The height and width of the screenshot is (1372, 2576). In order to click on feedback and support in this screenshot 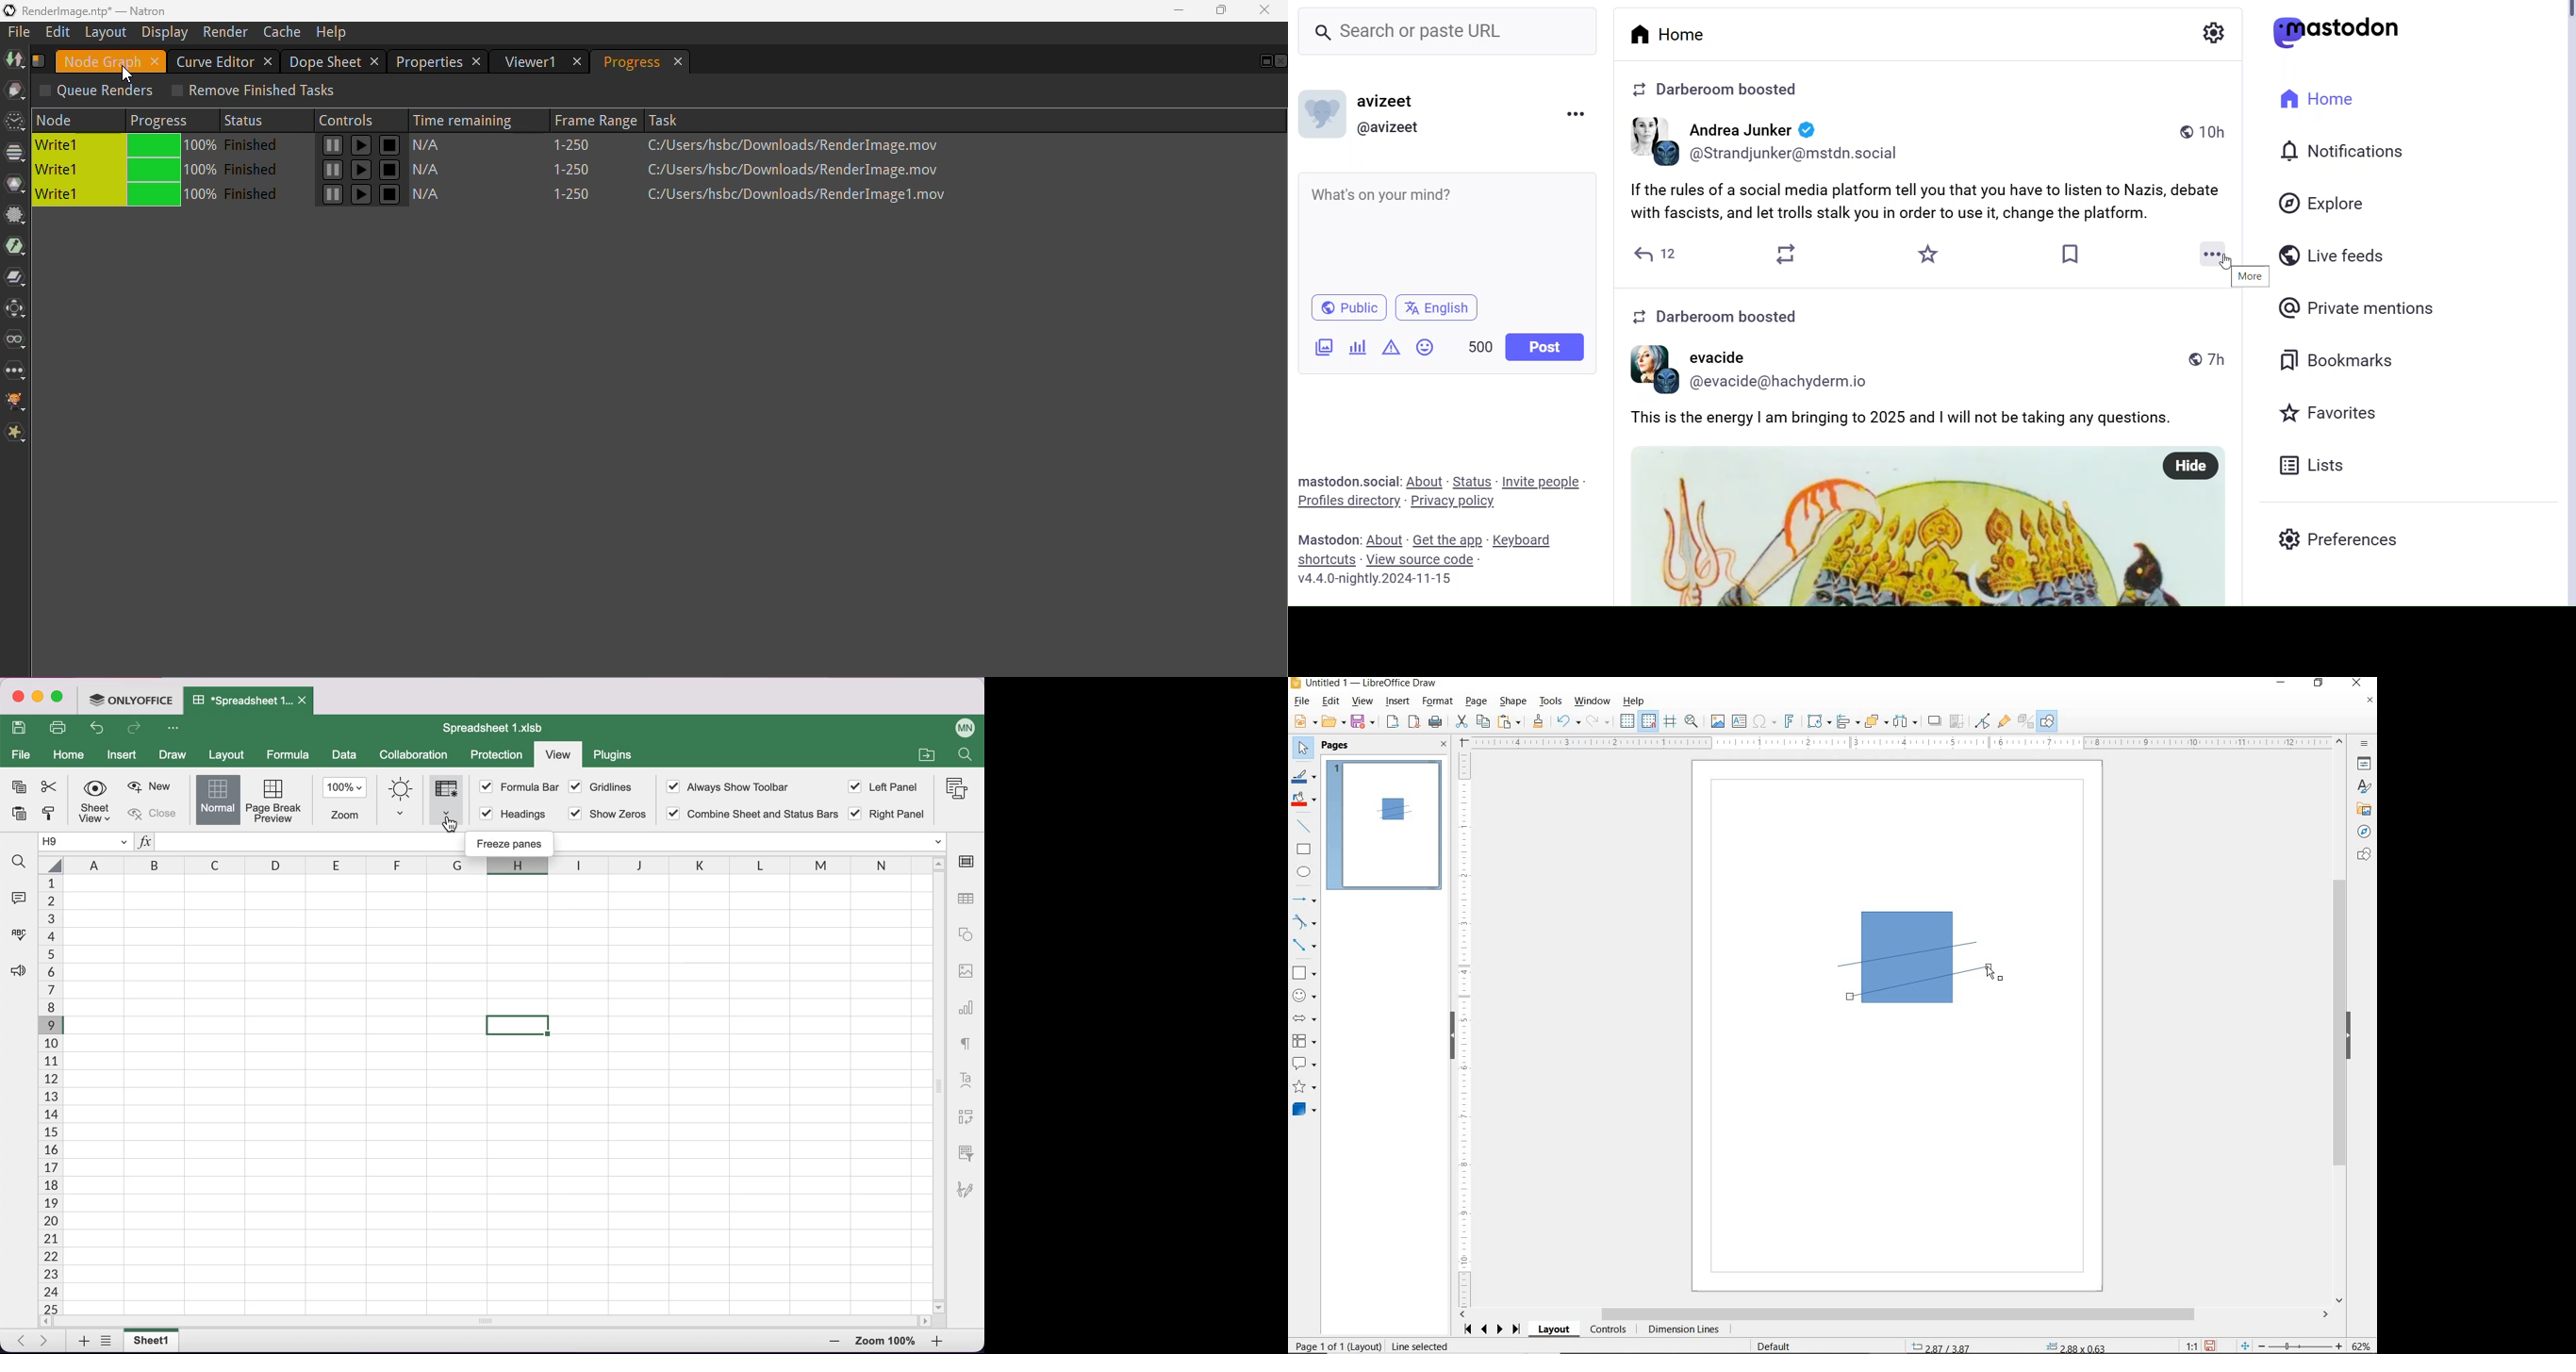, I will do `click(20, 982)`.